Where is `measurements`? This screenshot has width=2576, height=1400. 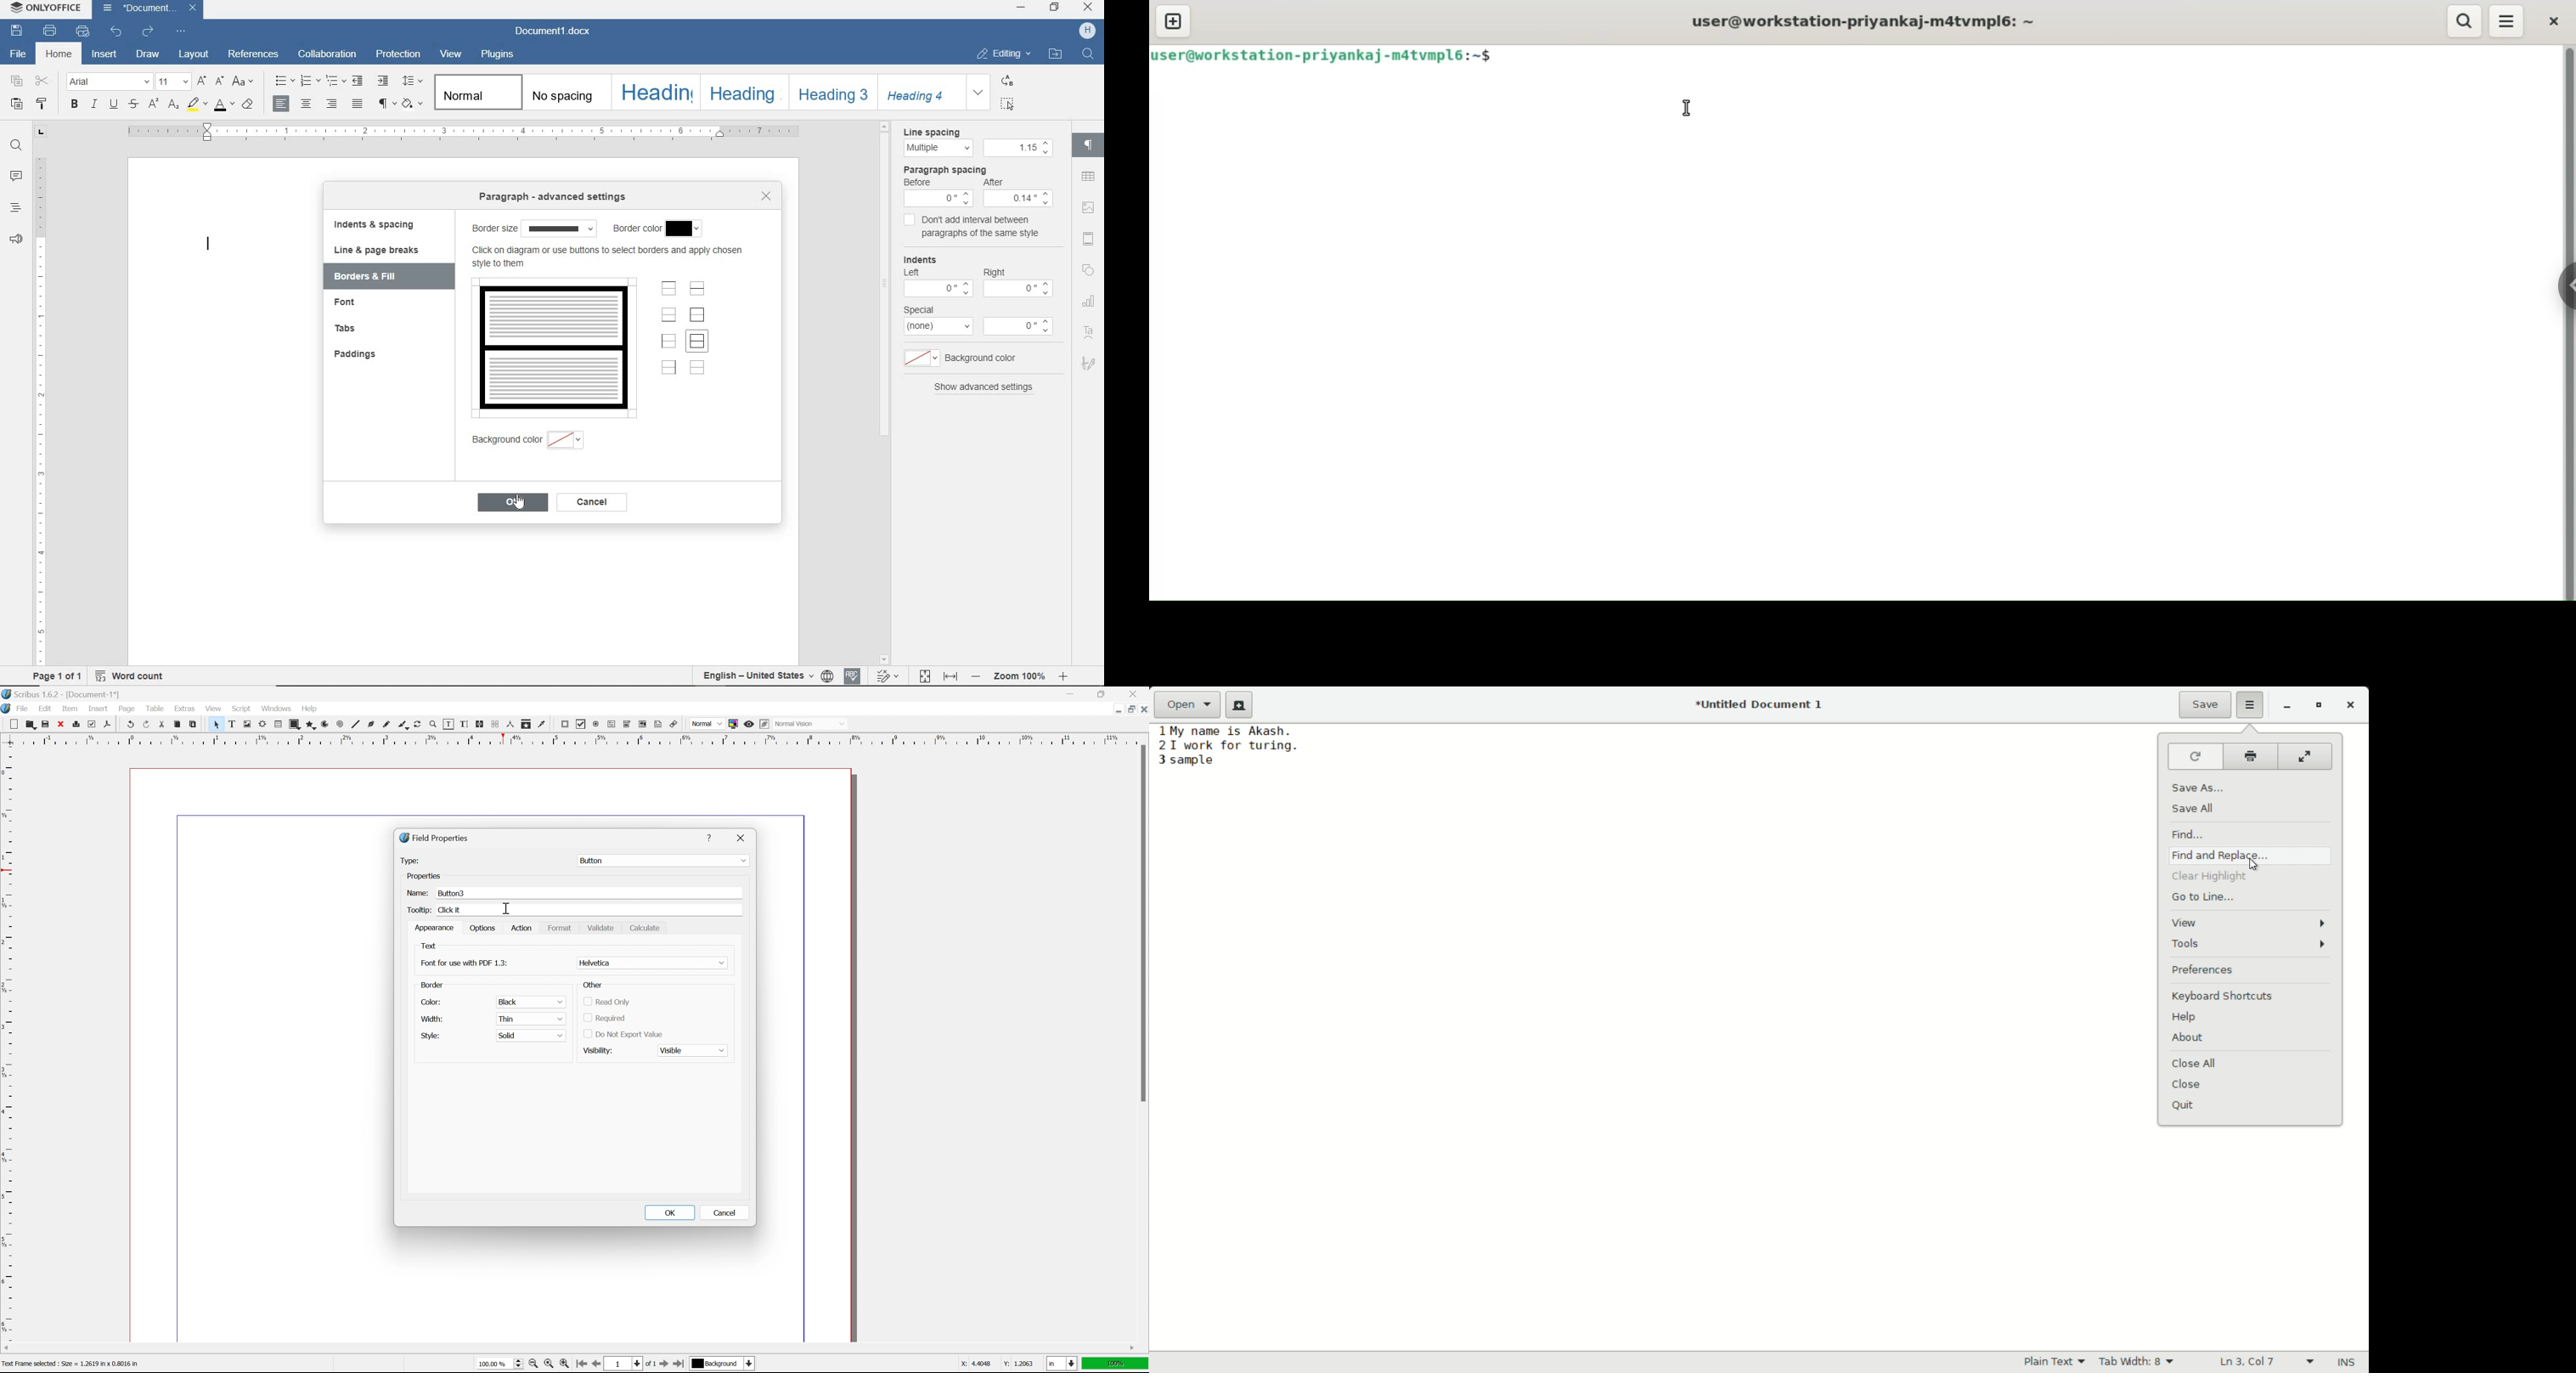 measurements is located at coordinates (510, 725).